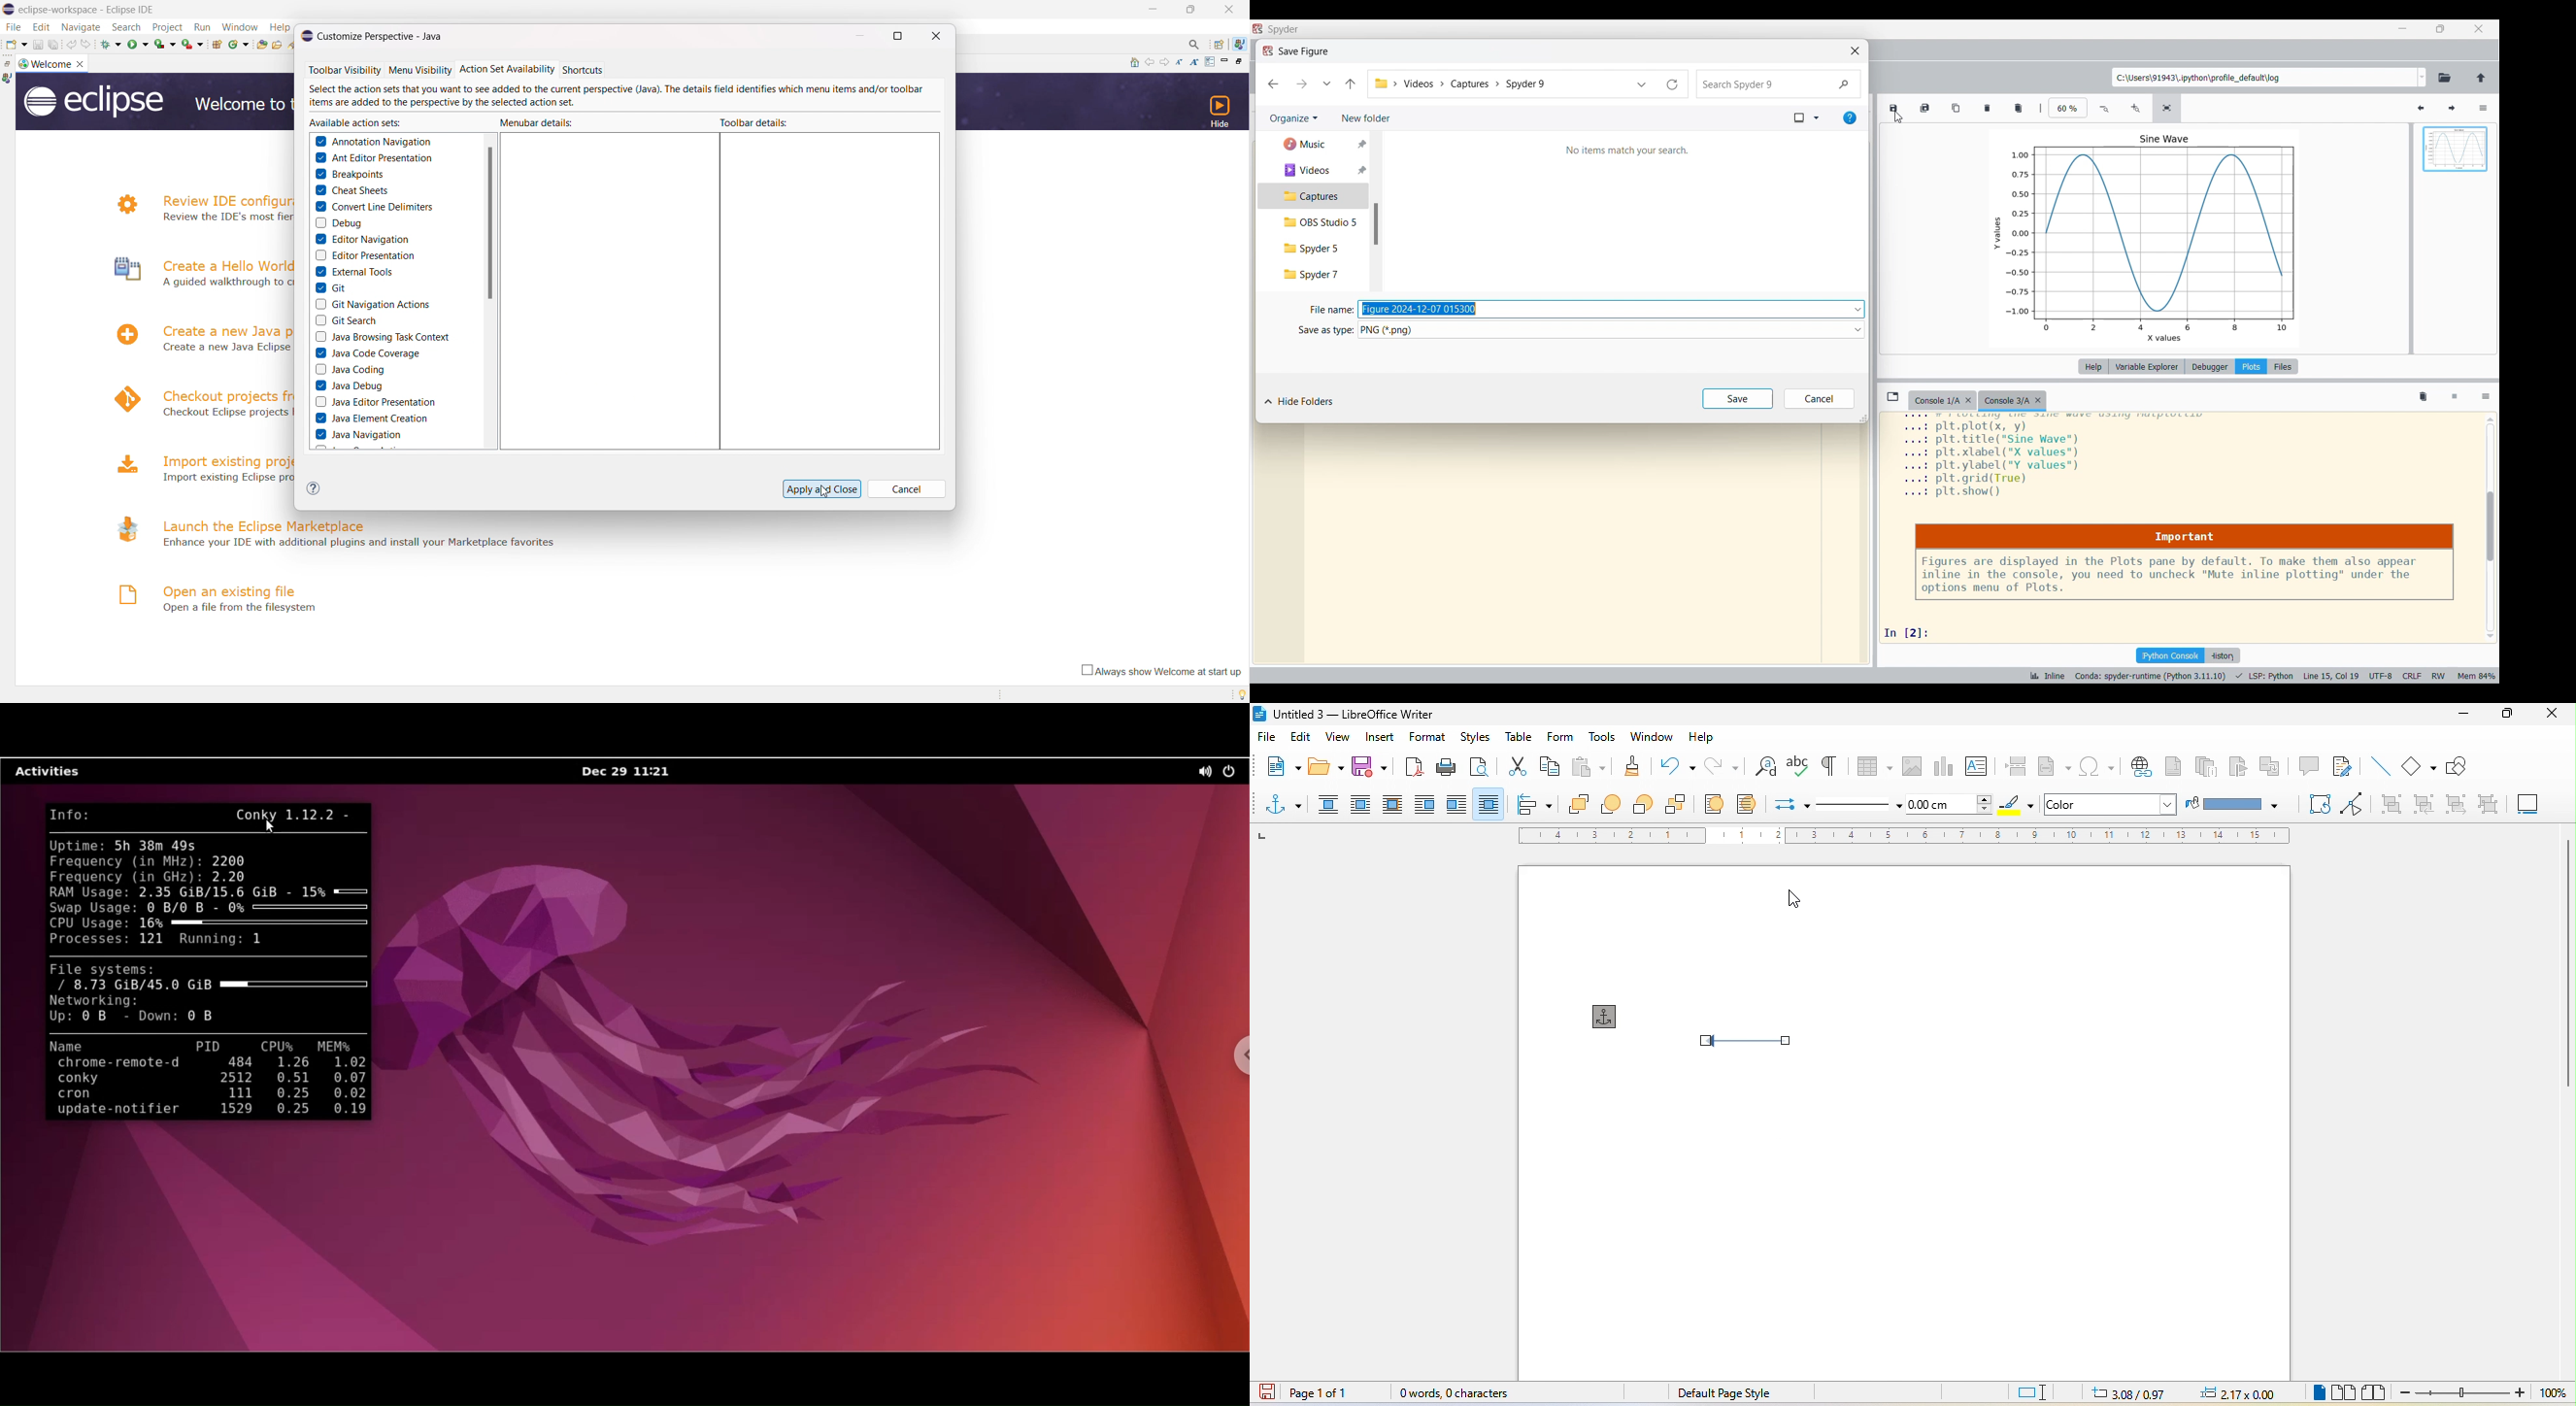 Image resolution: width=2576 pixels, height=1428 pixels. What do you see at coordinates (1218, 111) in the screenshot?
I see `hide` at bounding box center [1218, 111].